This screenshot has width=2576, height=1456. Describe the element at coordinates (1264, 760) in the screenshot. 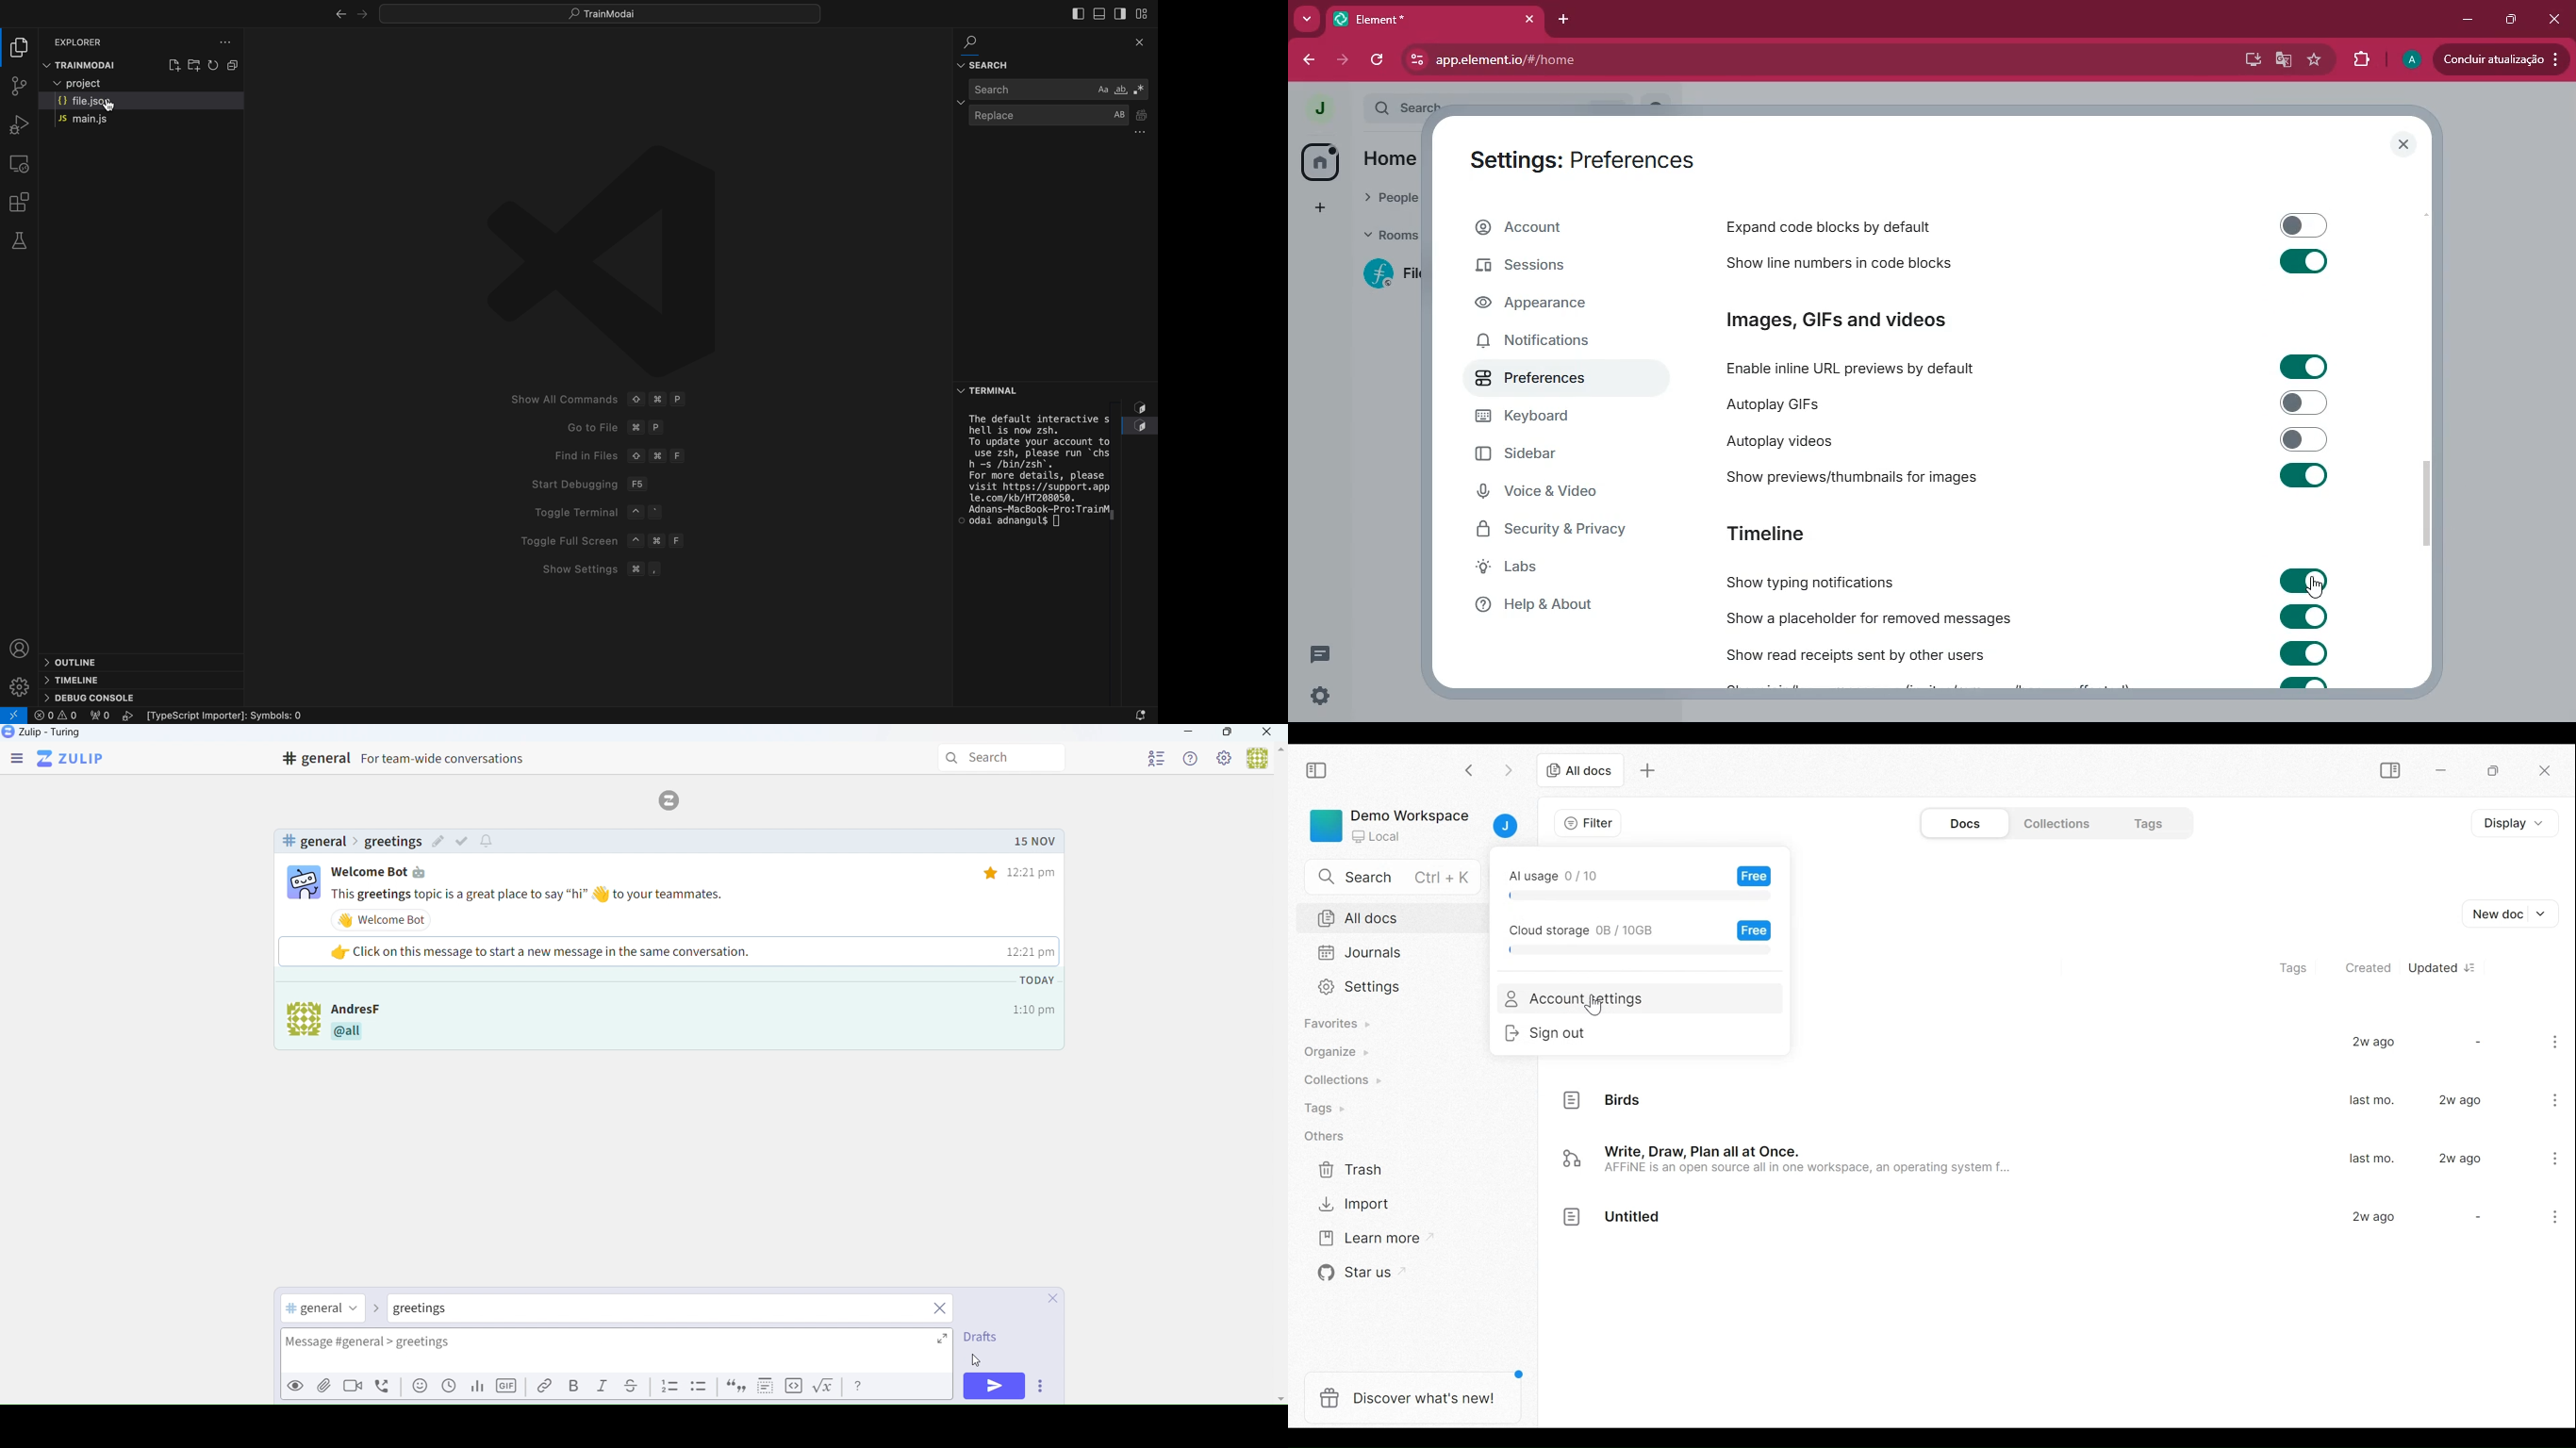

I see `Users` at that location.